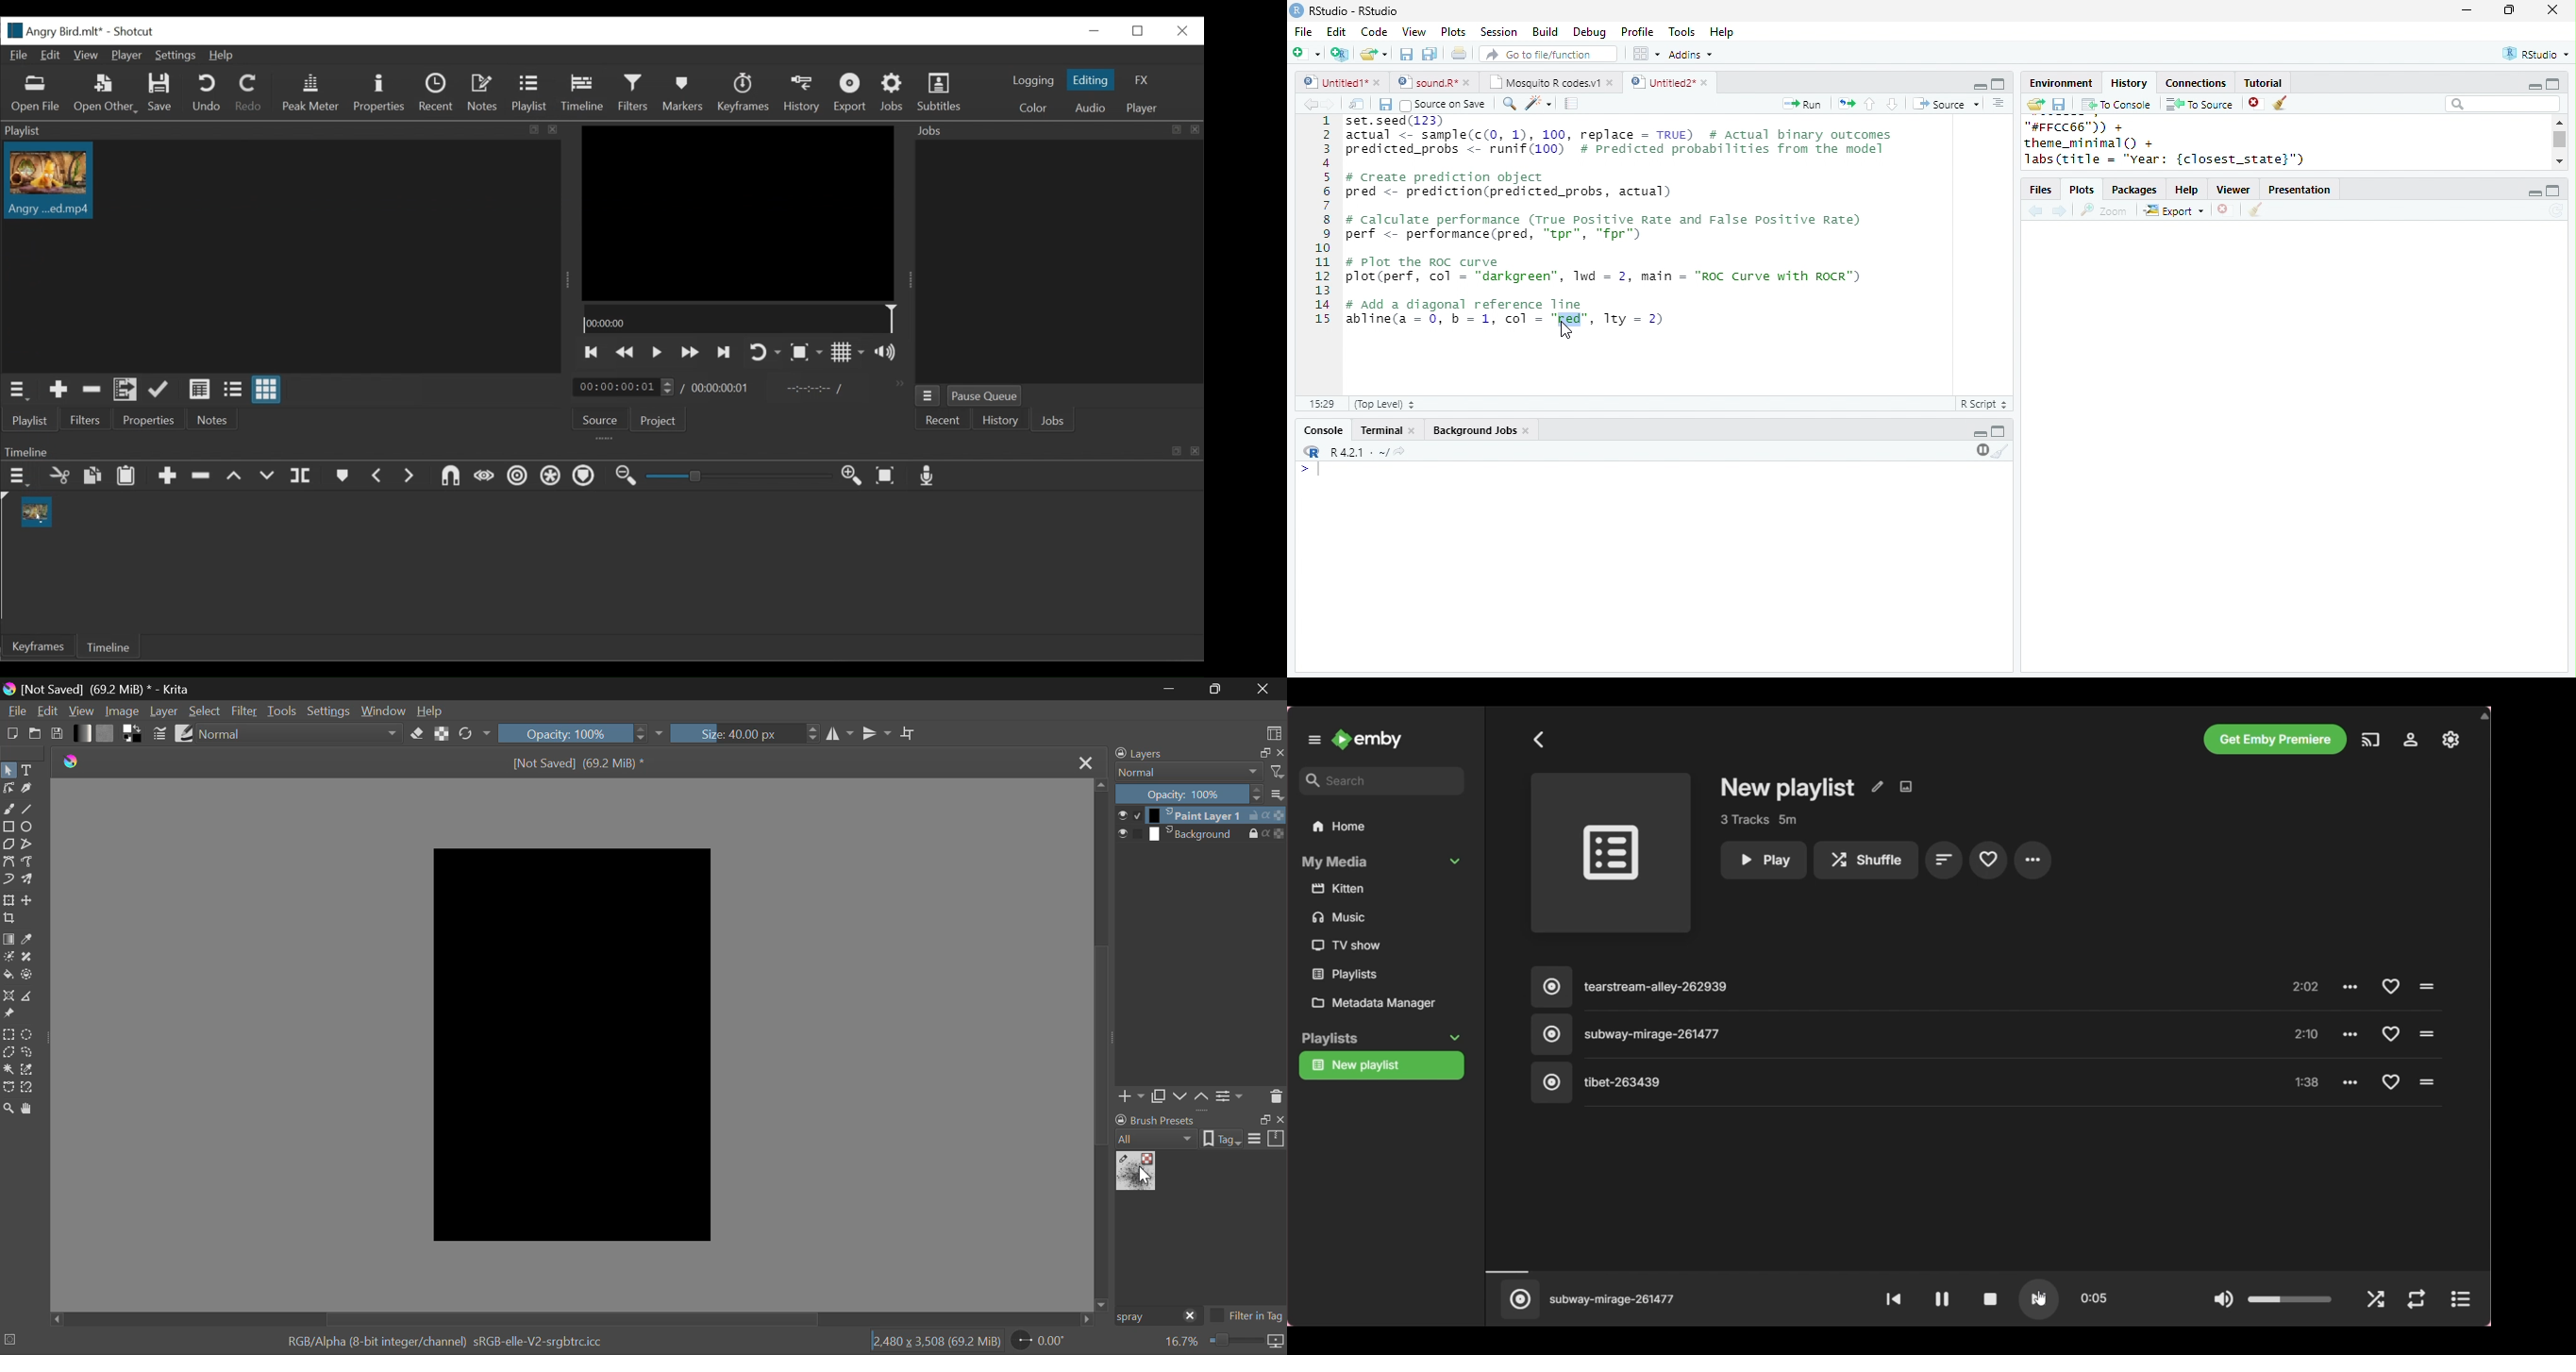 Image resolution: width=2576 pixels, height=1372 pixels. Describe the element at coordinates (656, 351) in the screenshot. I see `Toggle play or pause` at that location.